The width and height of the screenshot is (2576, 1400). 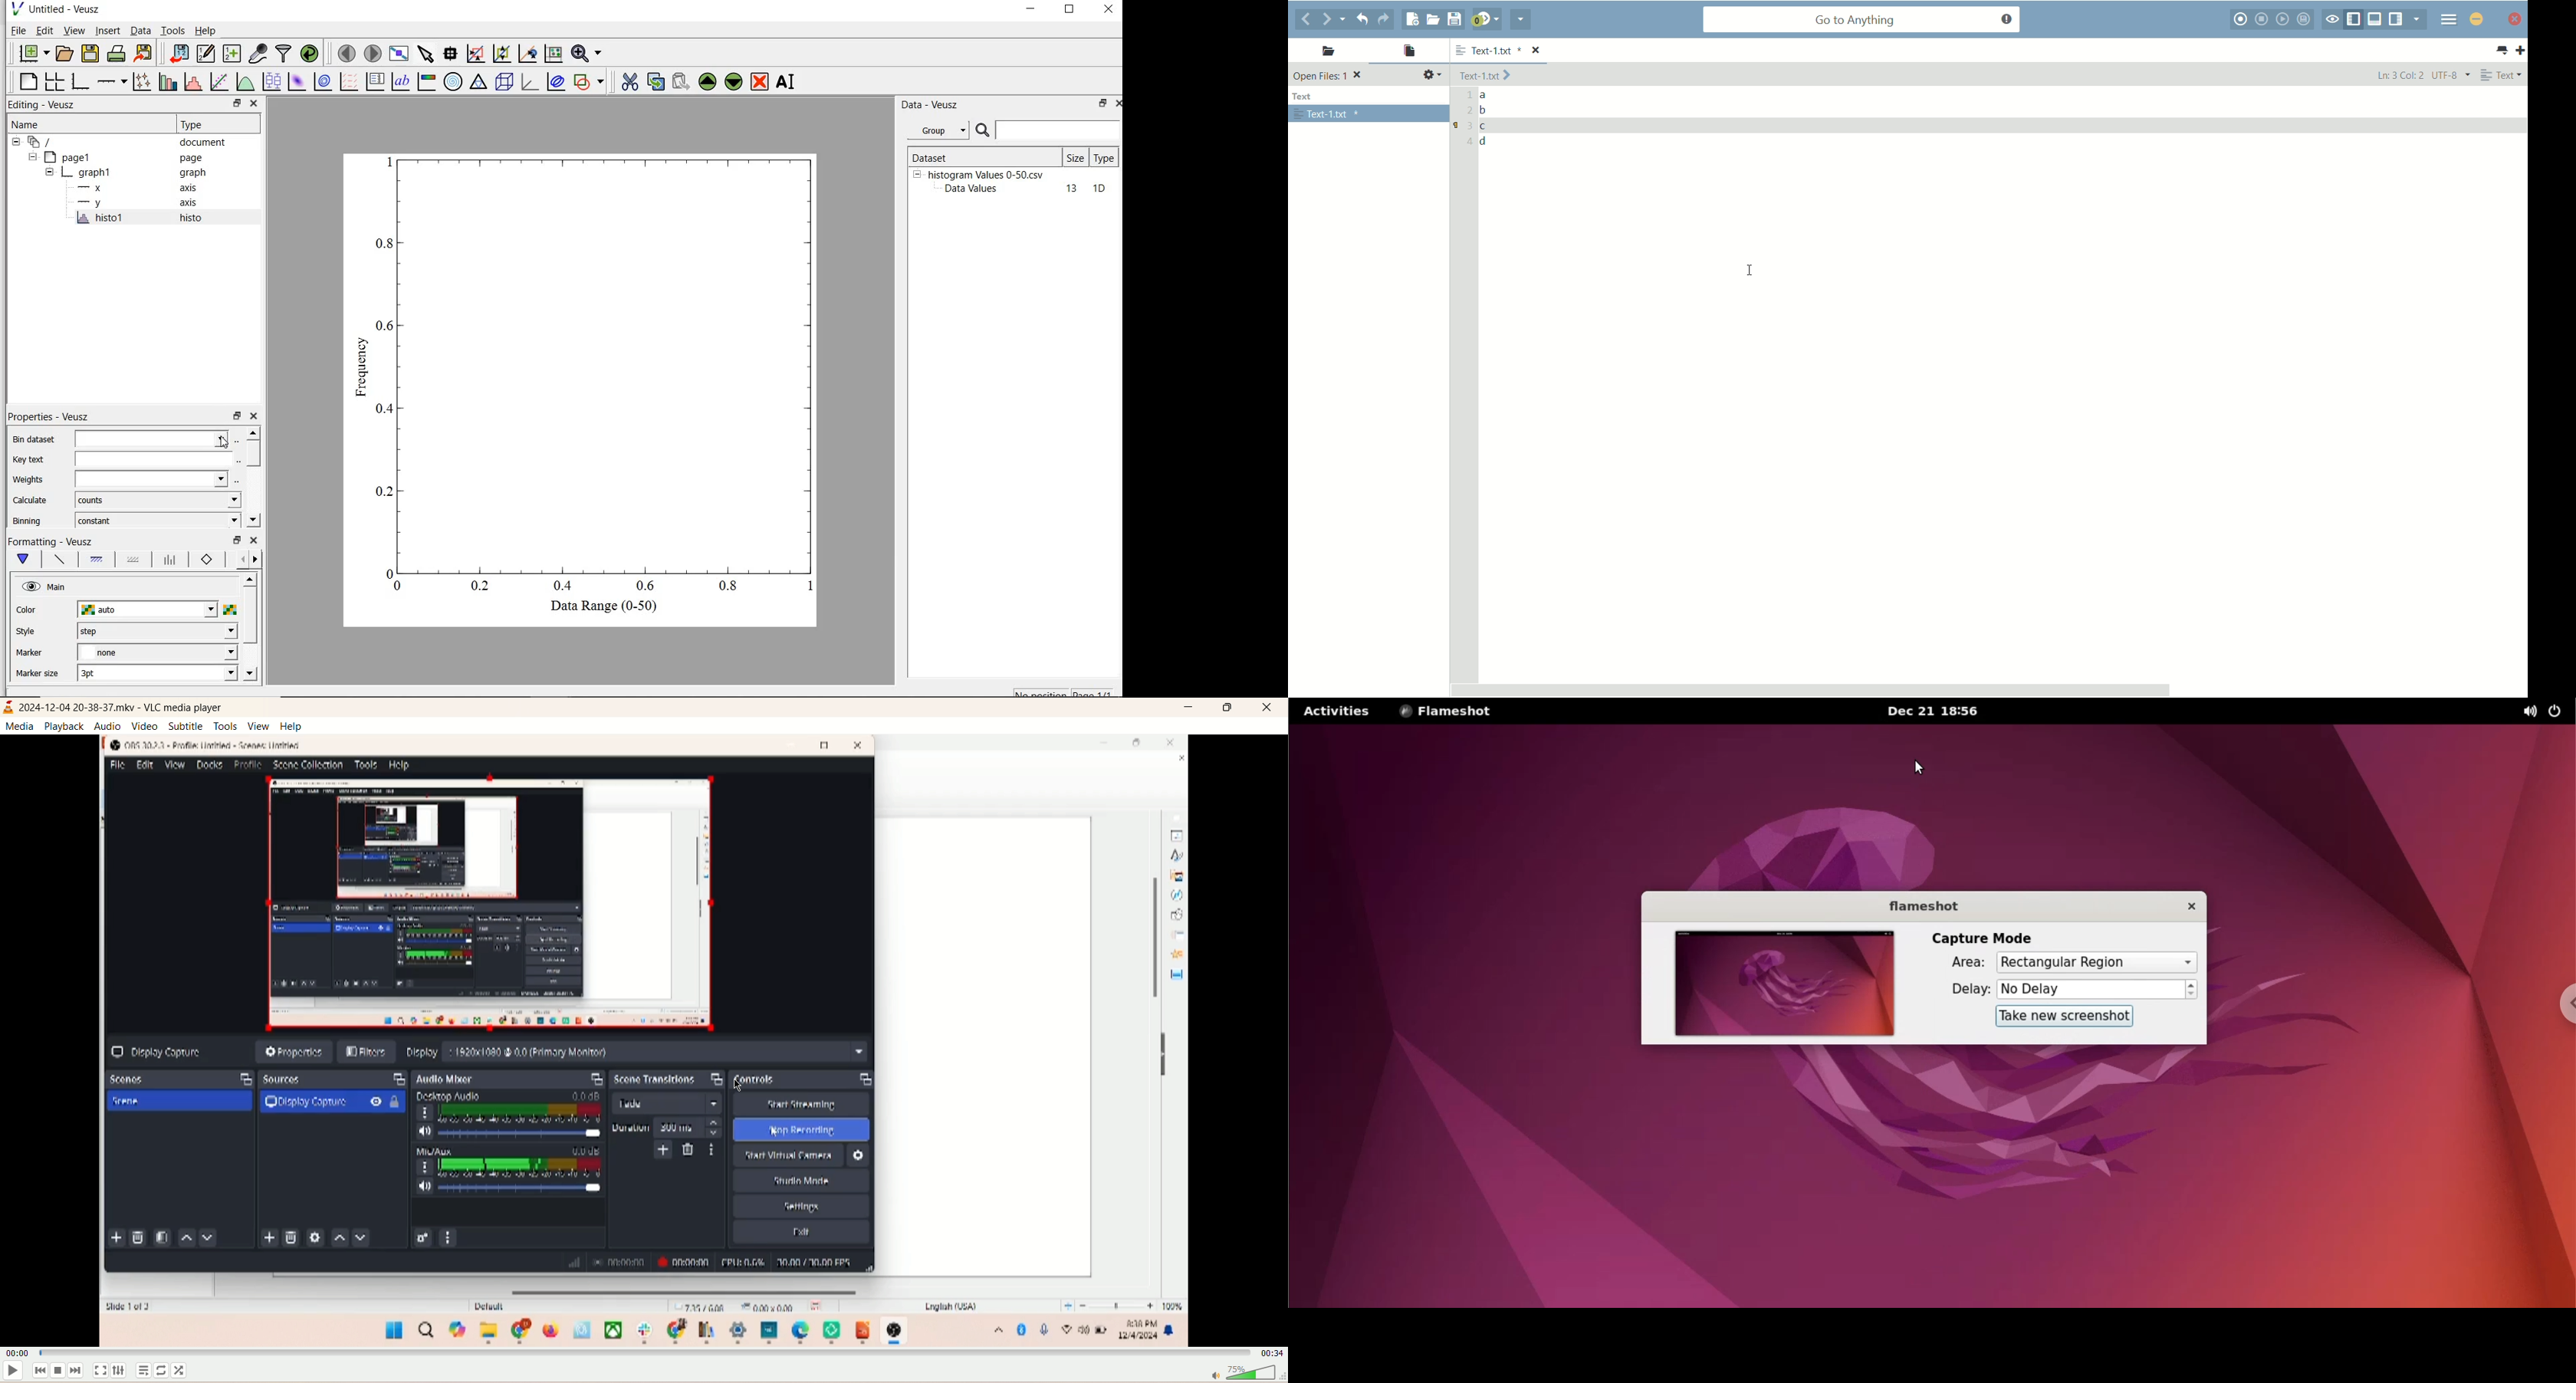 What do you see at coordinates (706, 82) in the screenshot?
I see `move up the selected widget` at bounding box center [706, 82].